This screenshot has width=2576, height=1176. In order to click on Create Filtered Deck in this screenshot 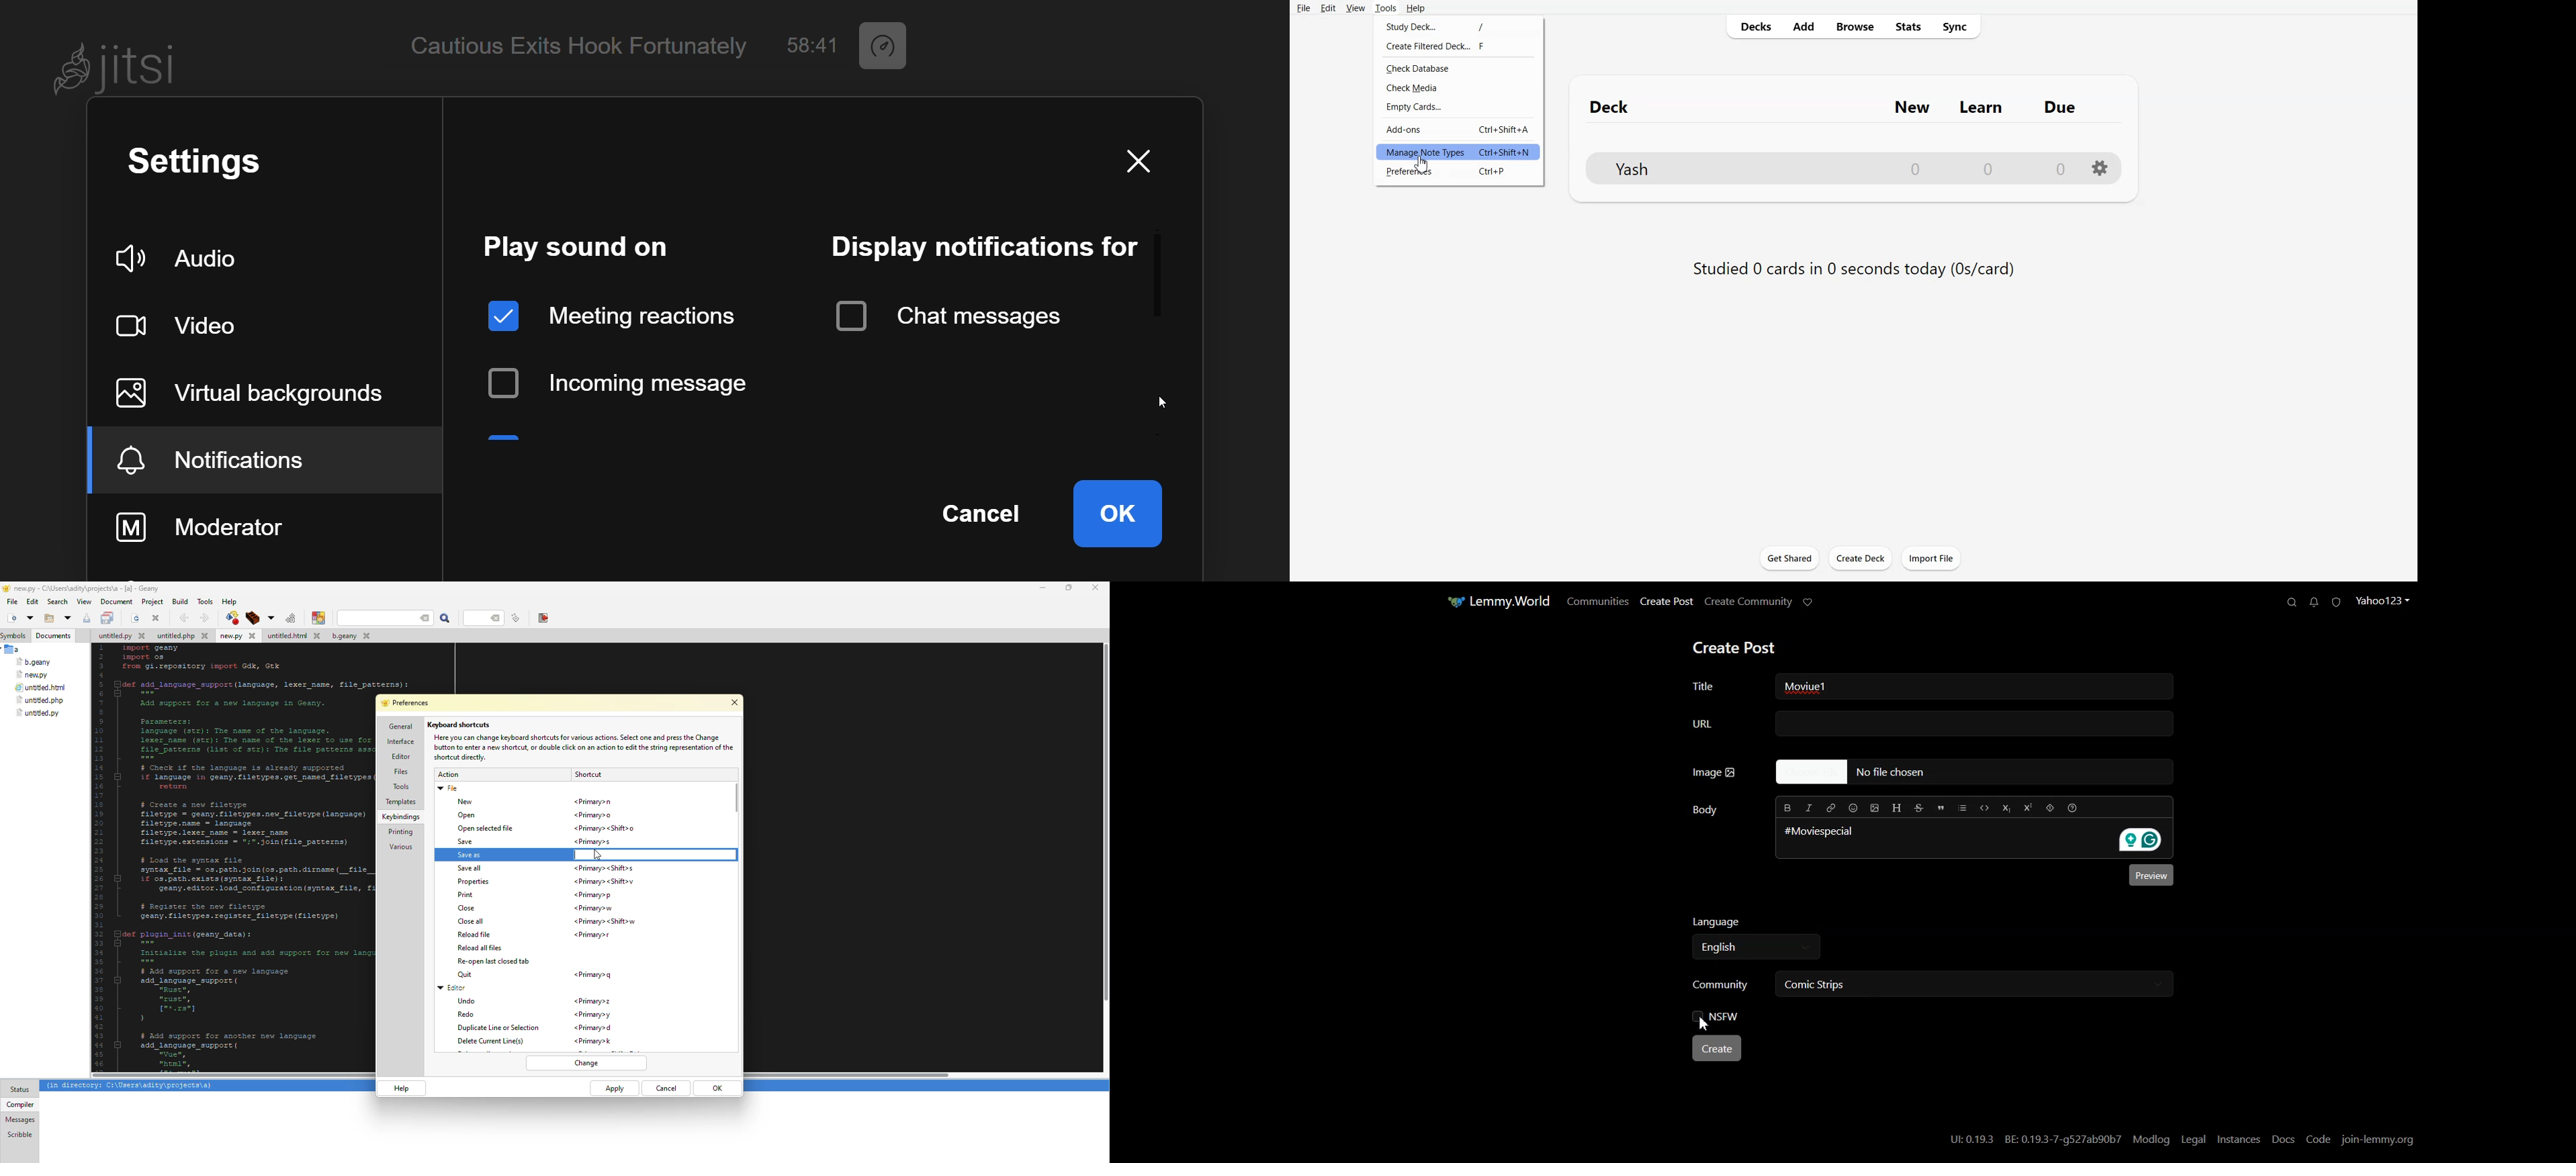, I will do `click(1457, 45)`.